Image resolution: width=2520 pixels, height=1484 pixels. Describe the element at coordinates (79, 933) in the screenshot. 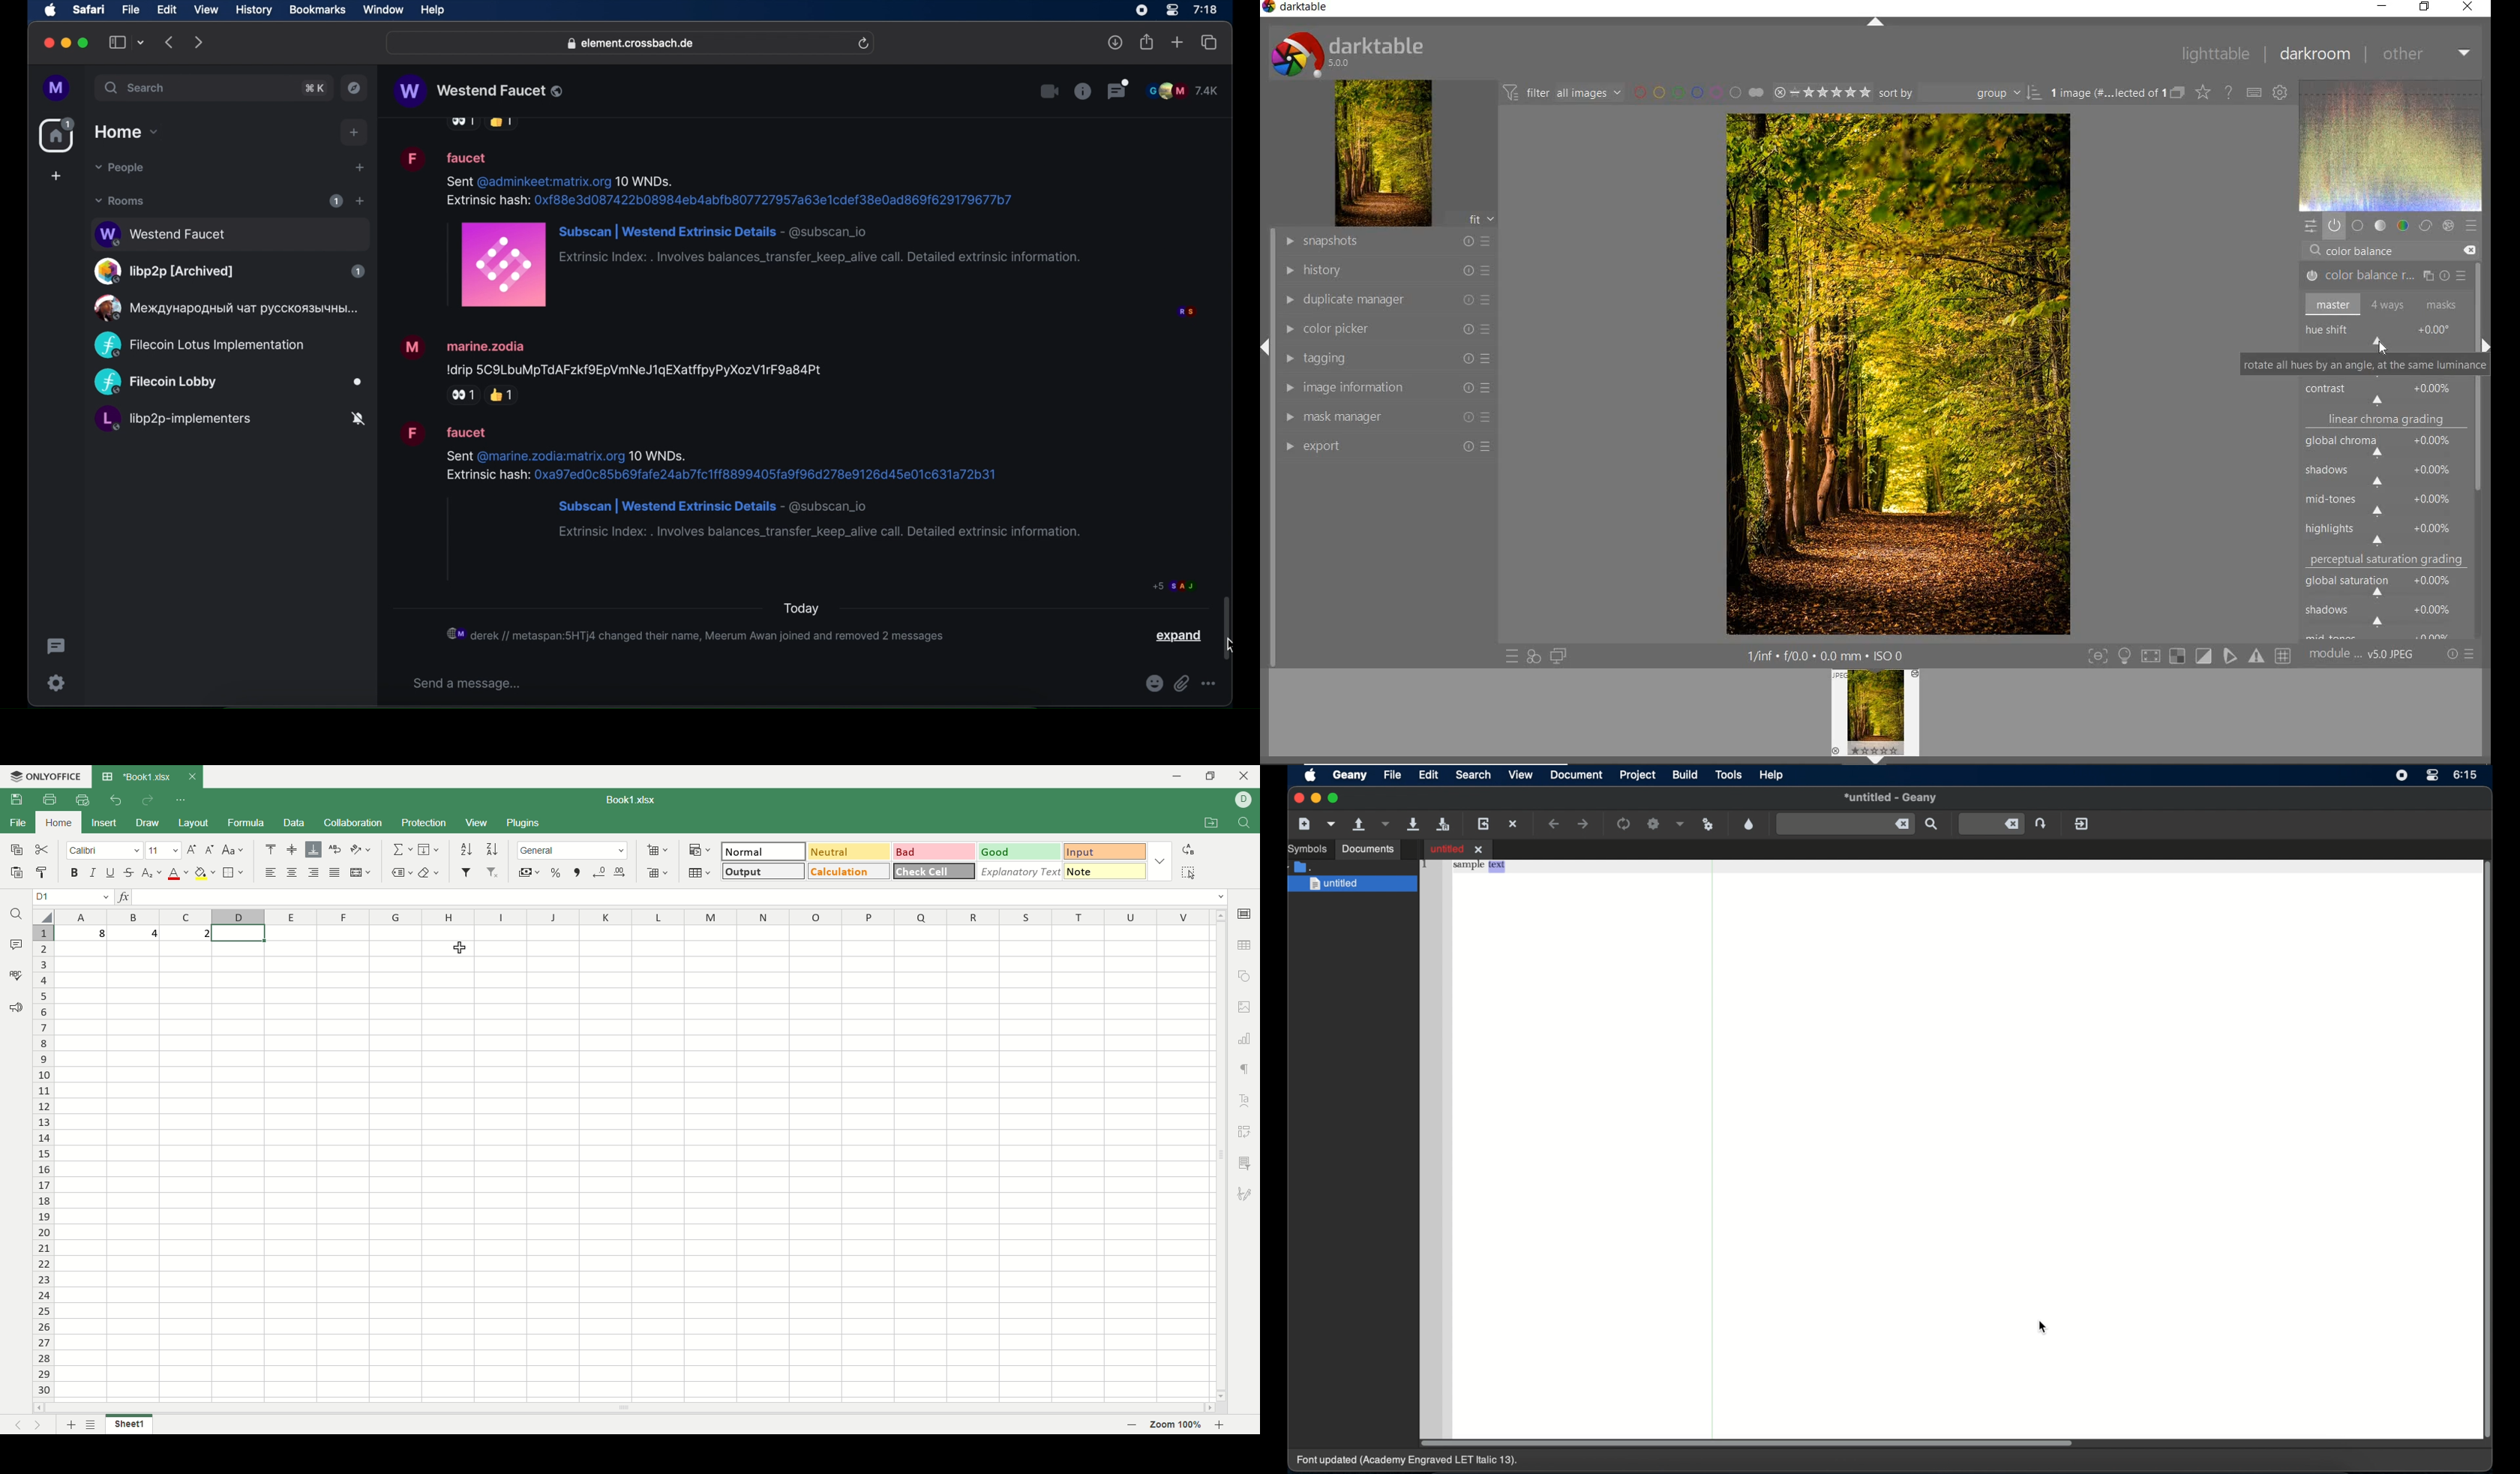

I see `8` at that location.